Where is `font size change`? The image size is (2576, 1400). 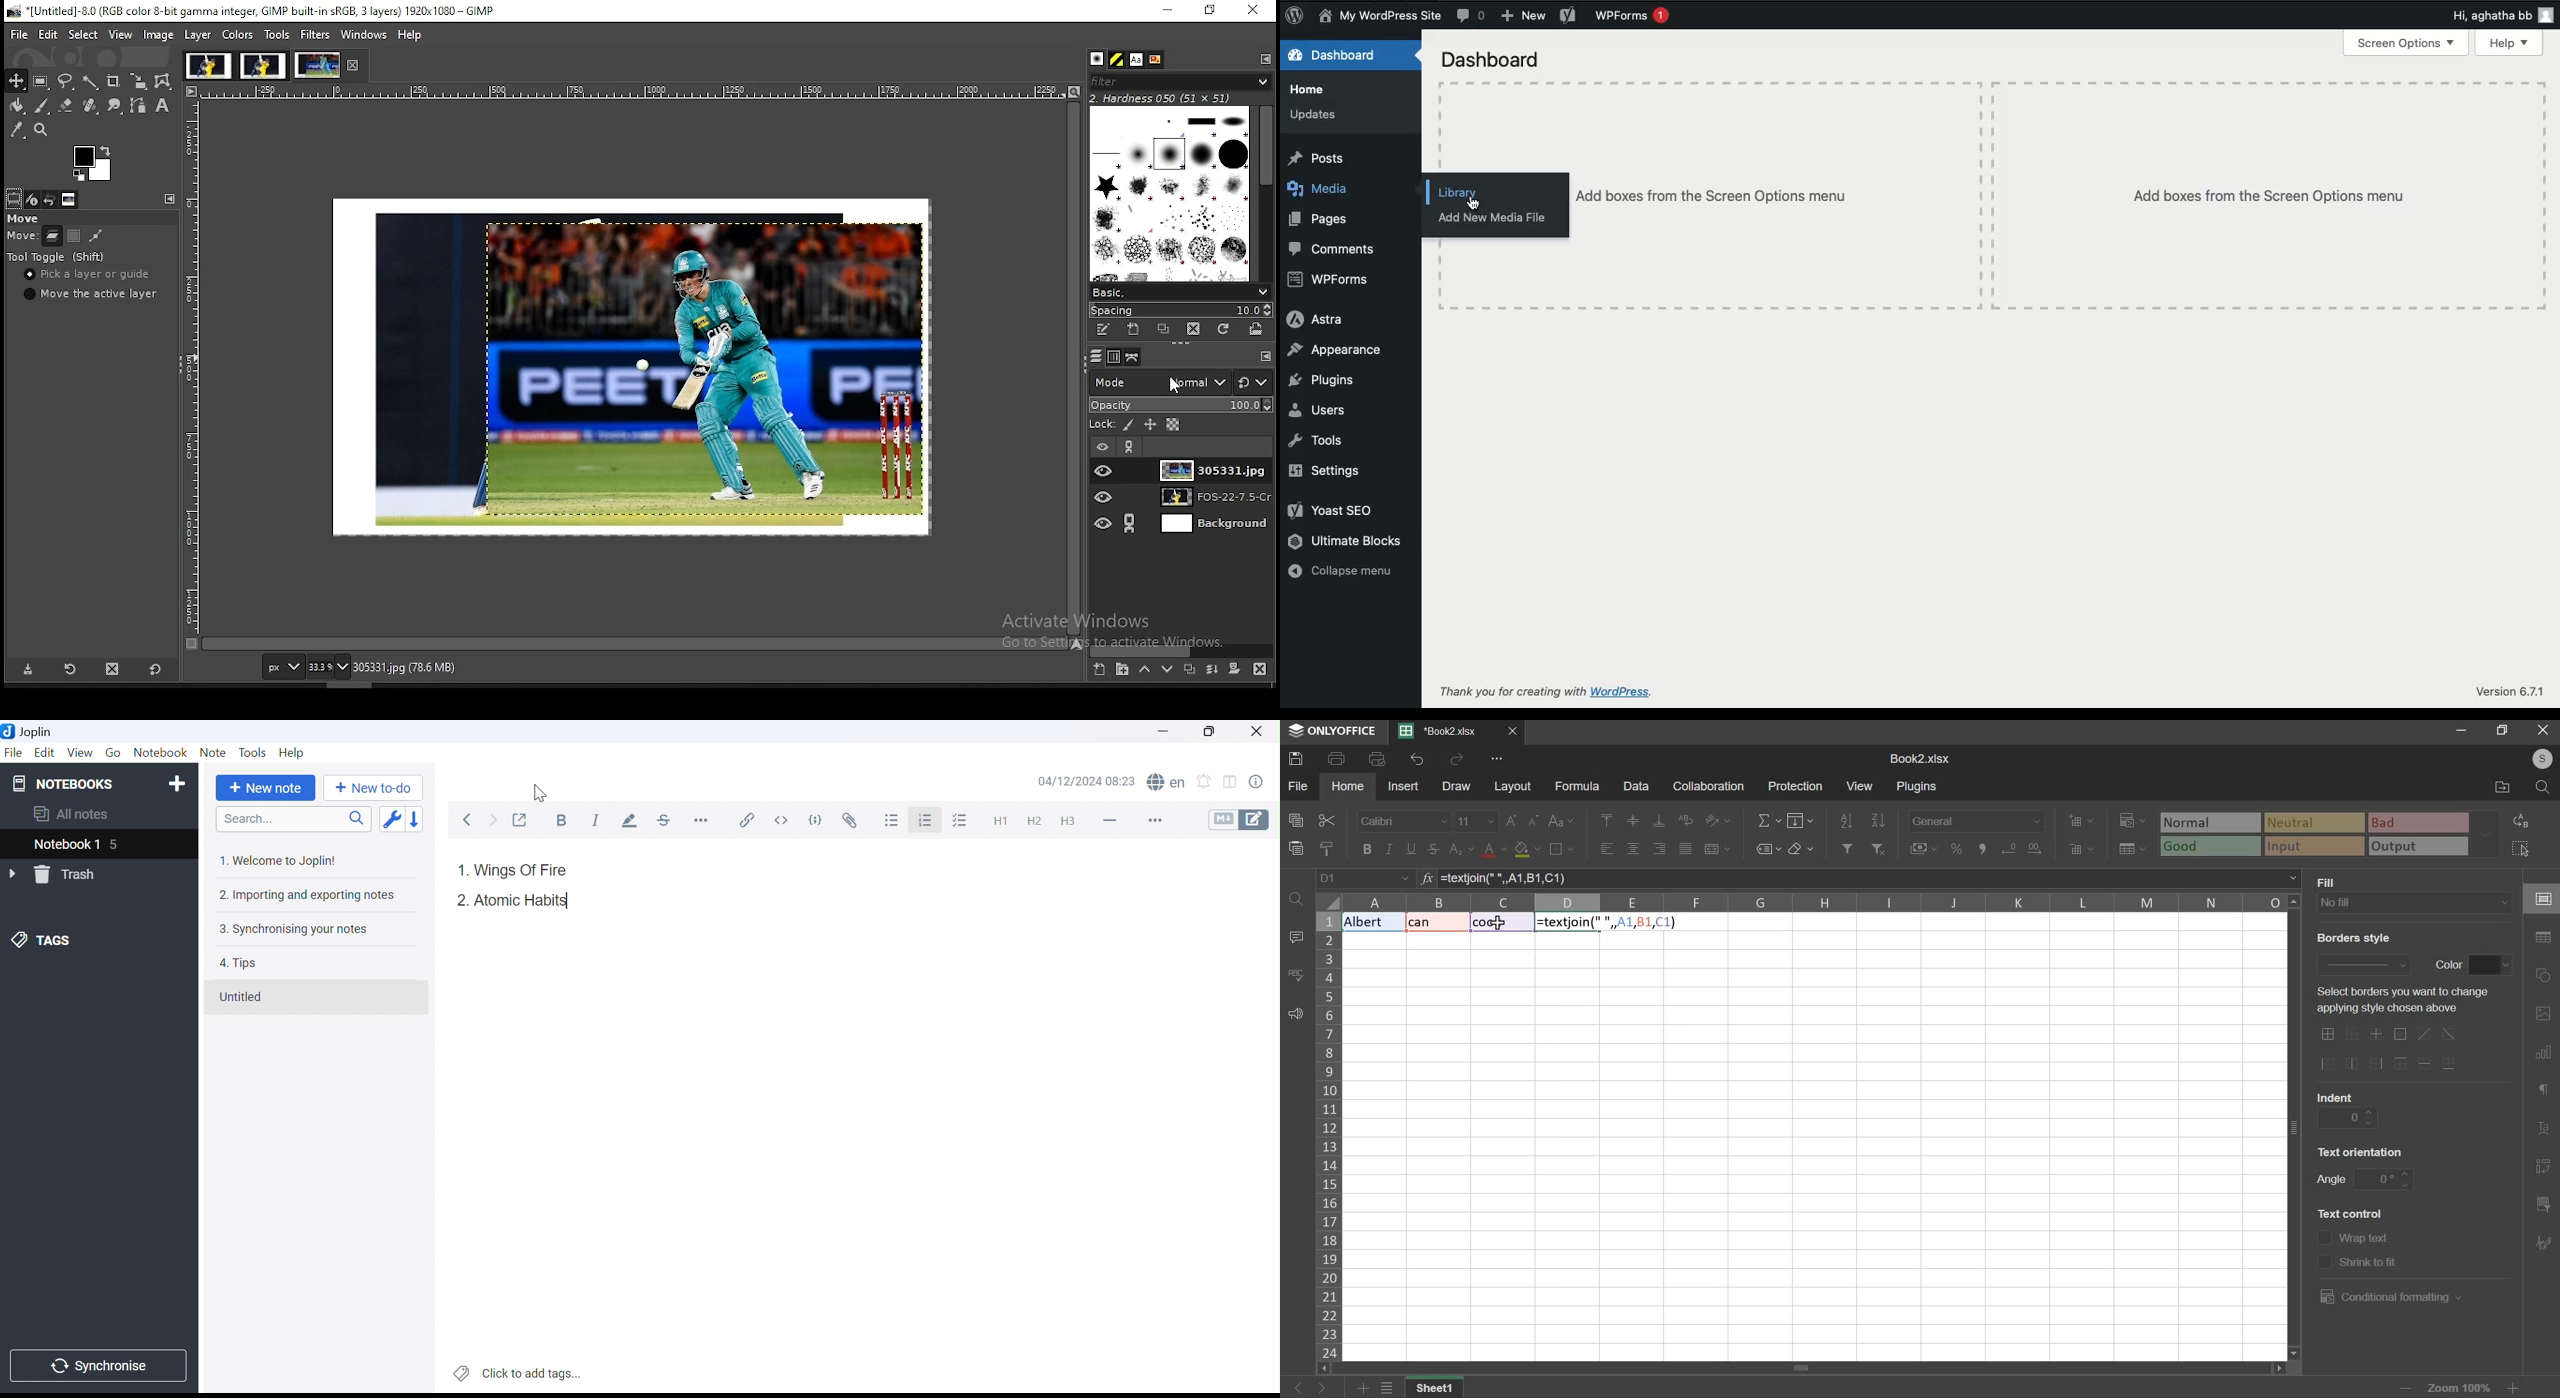
font size change is located at coordinates (1524, 821).